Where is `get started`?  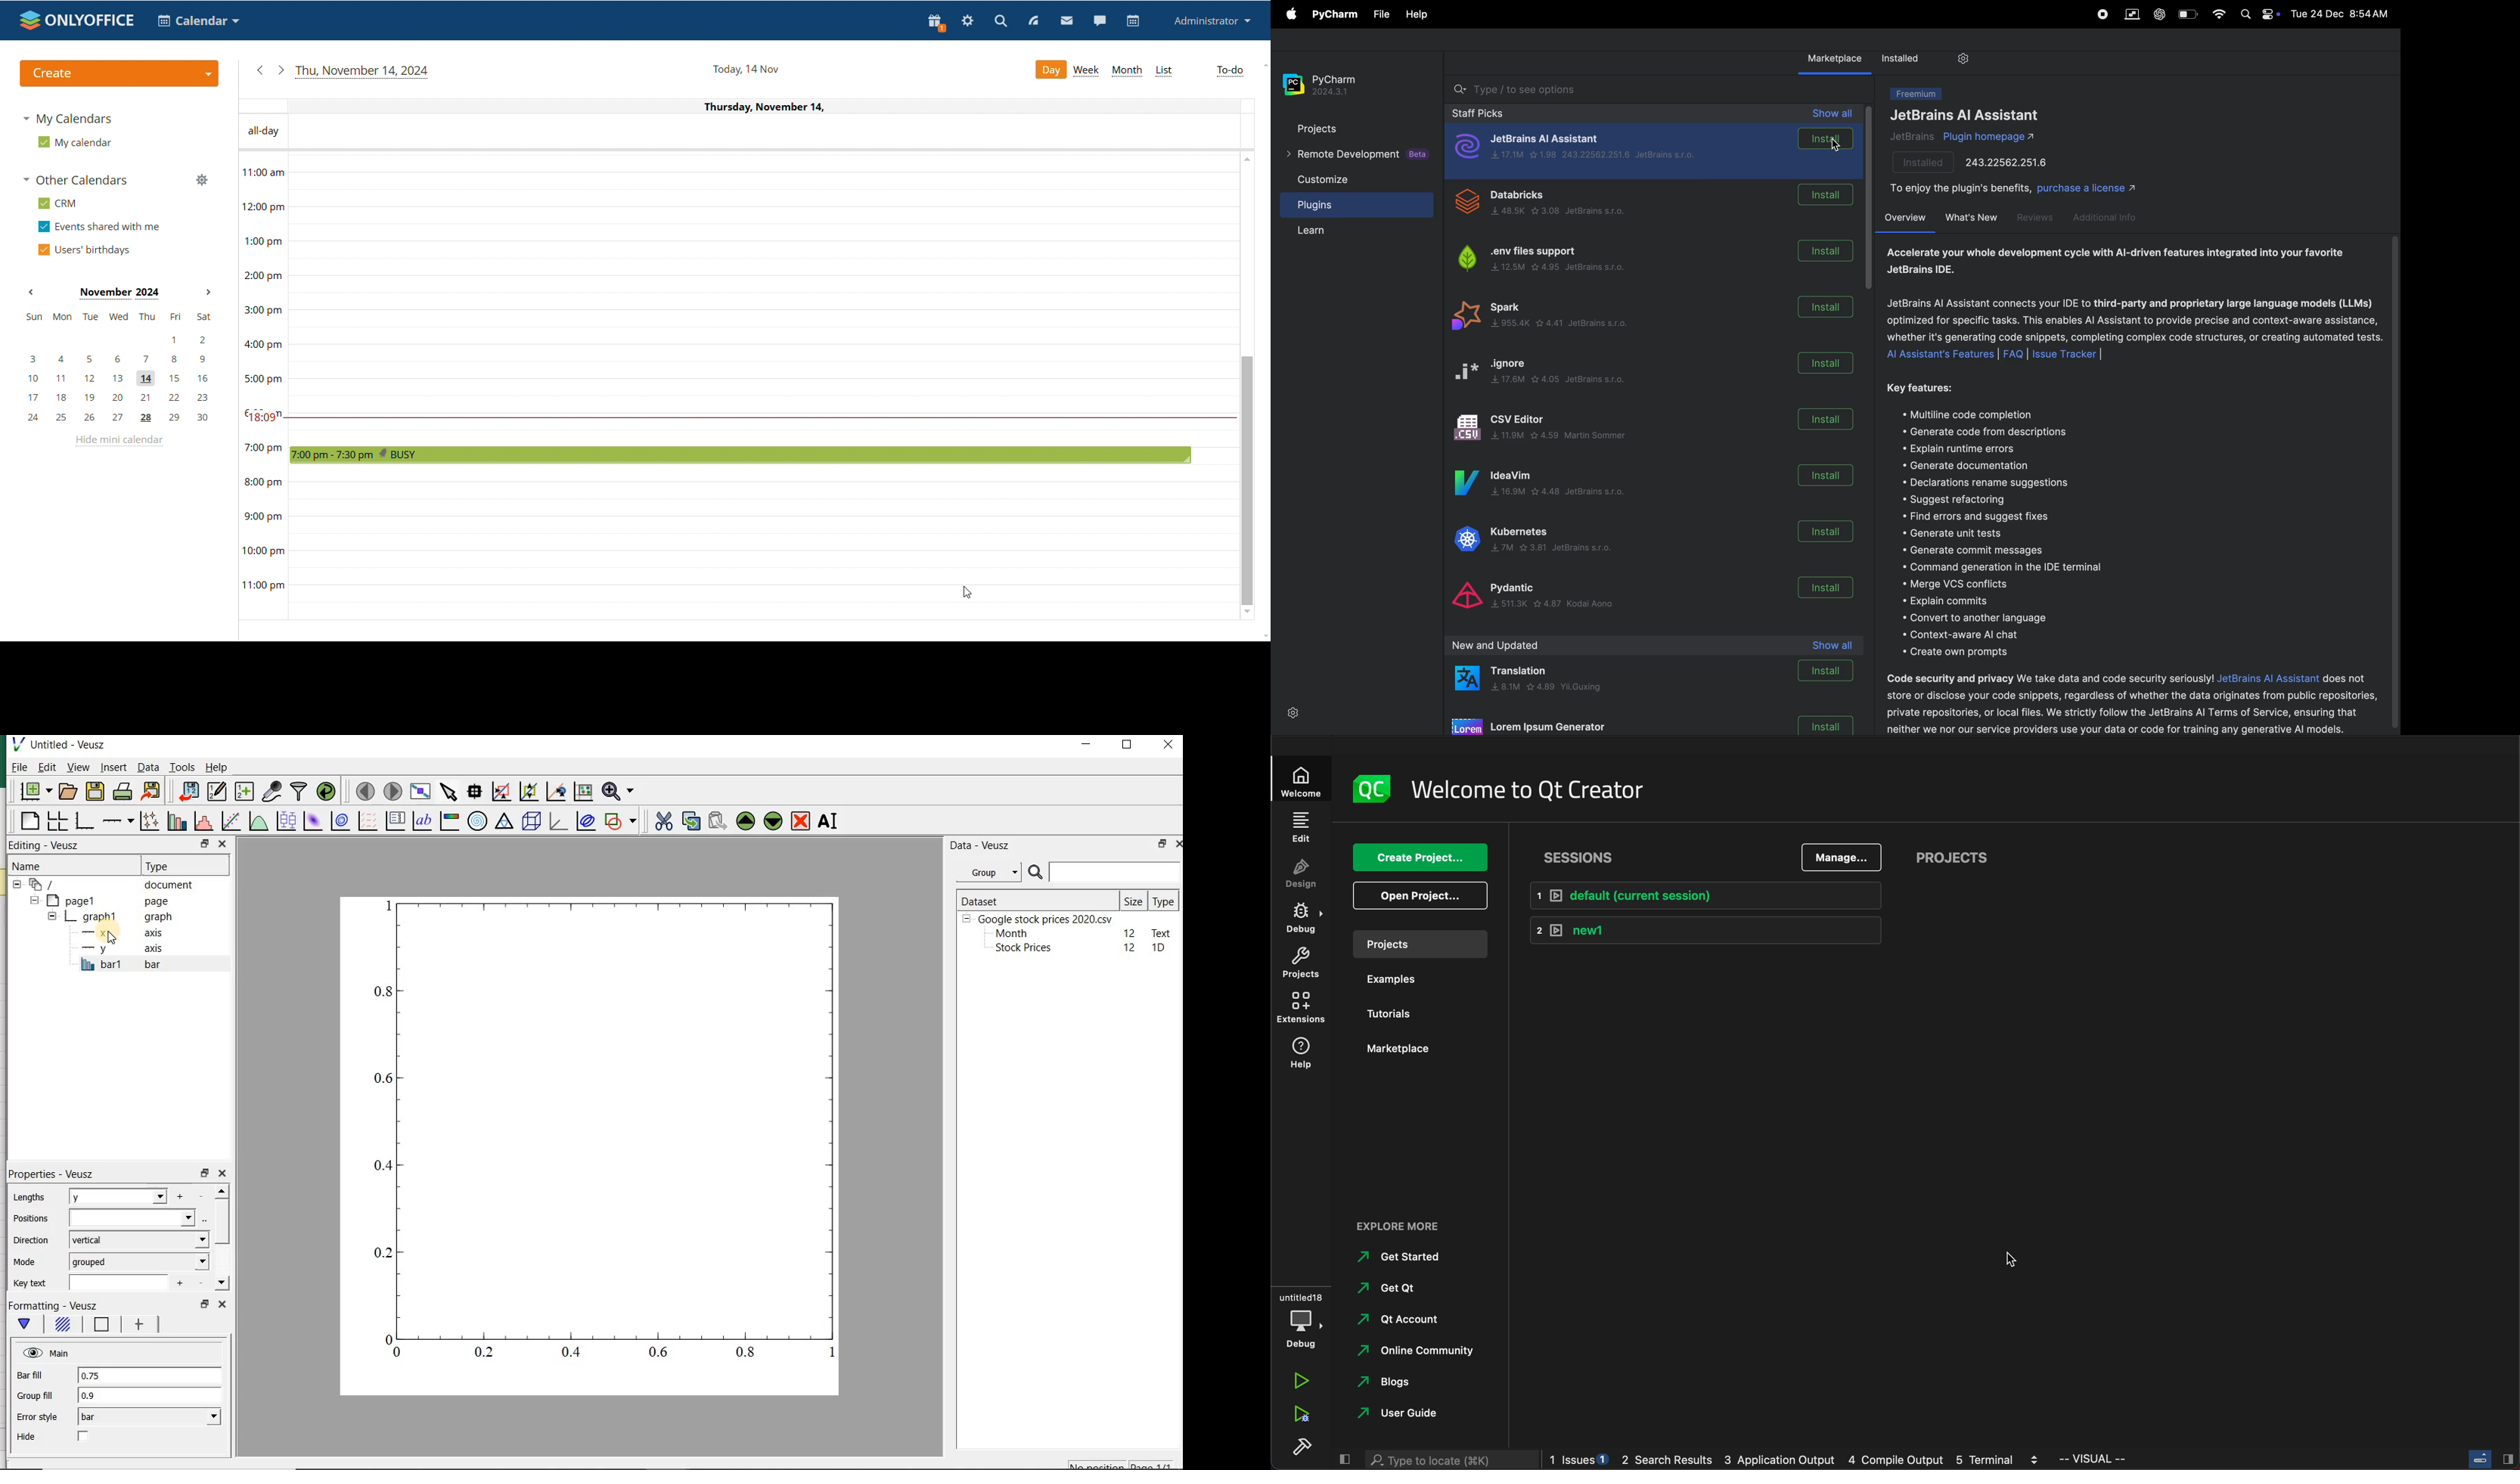 get started is located at coordinates (1404, 1257).